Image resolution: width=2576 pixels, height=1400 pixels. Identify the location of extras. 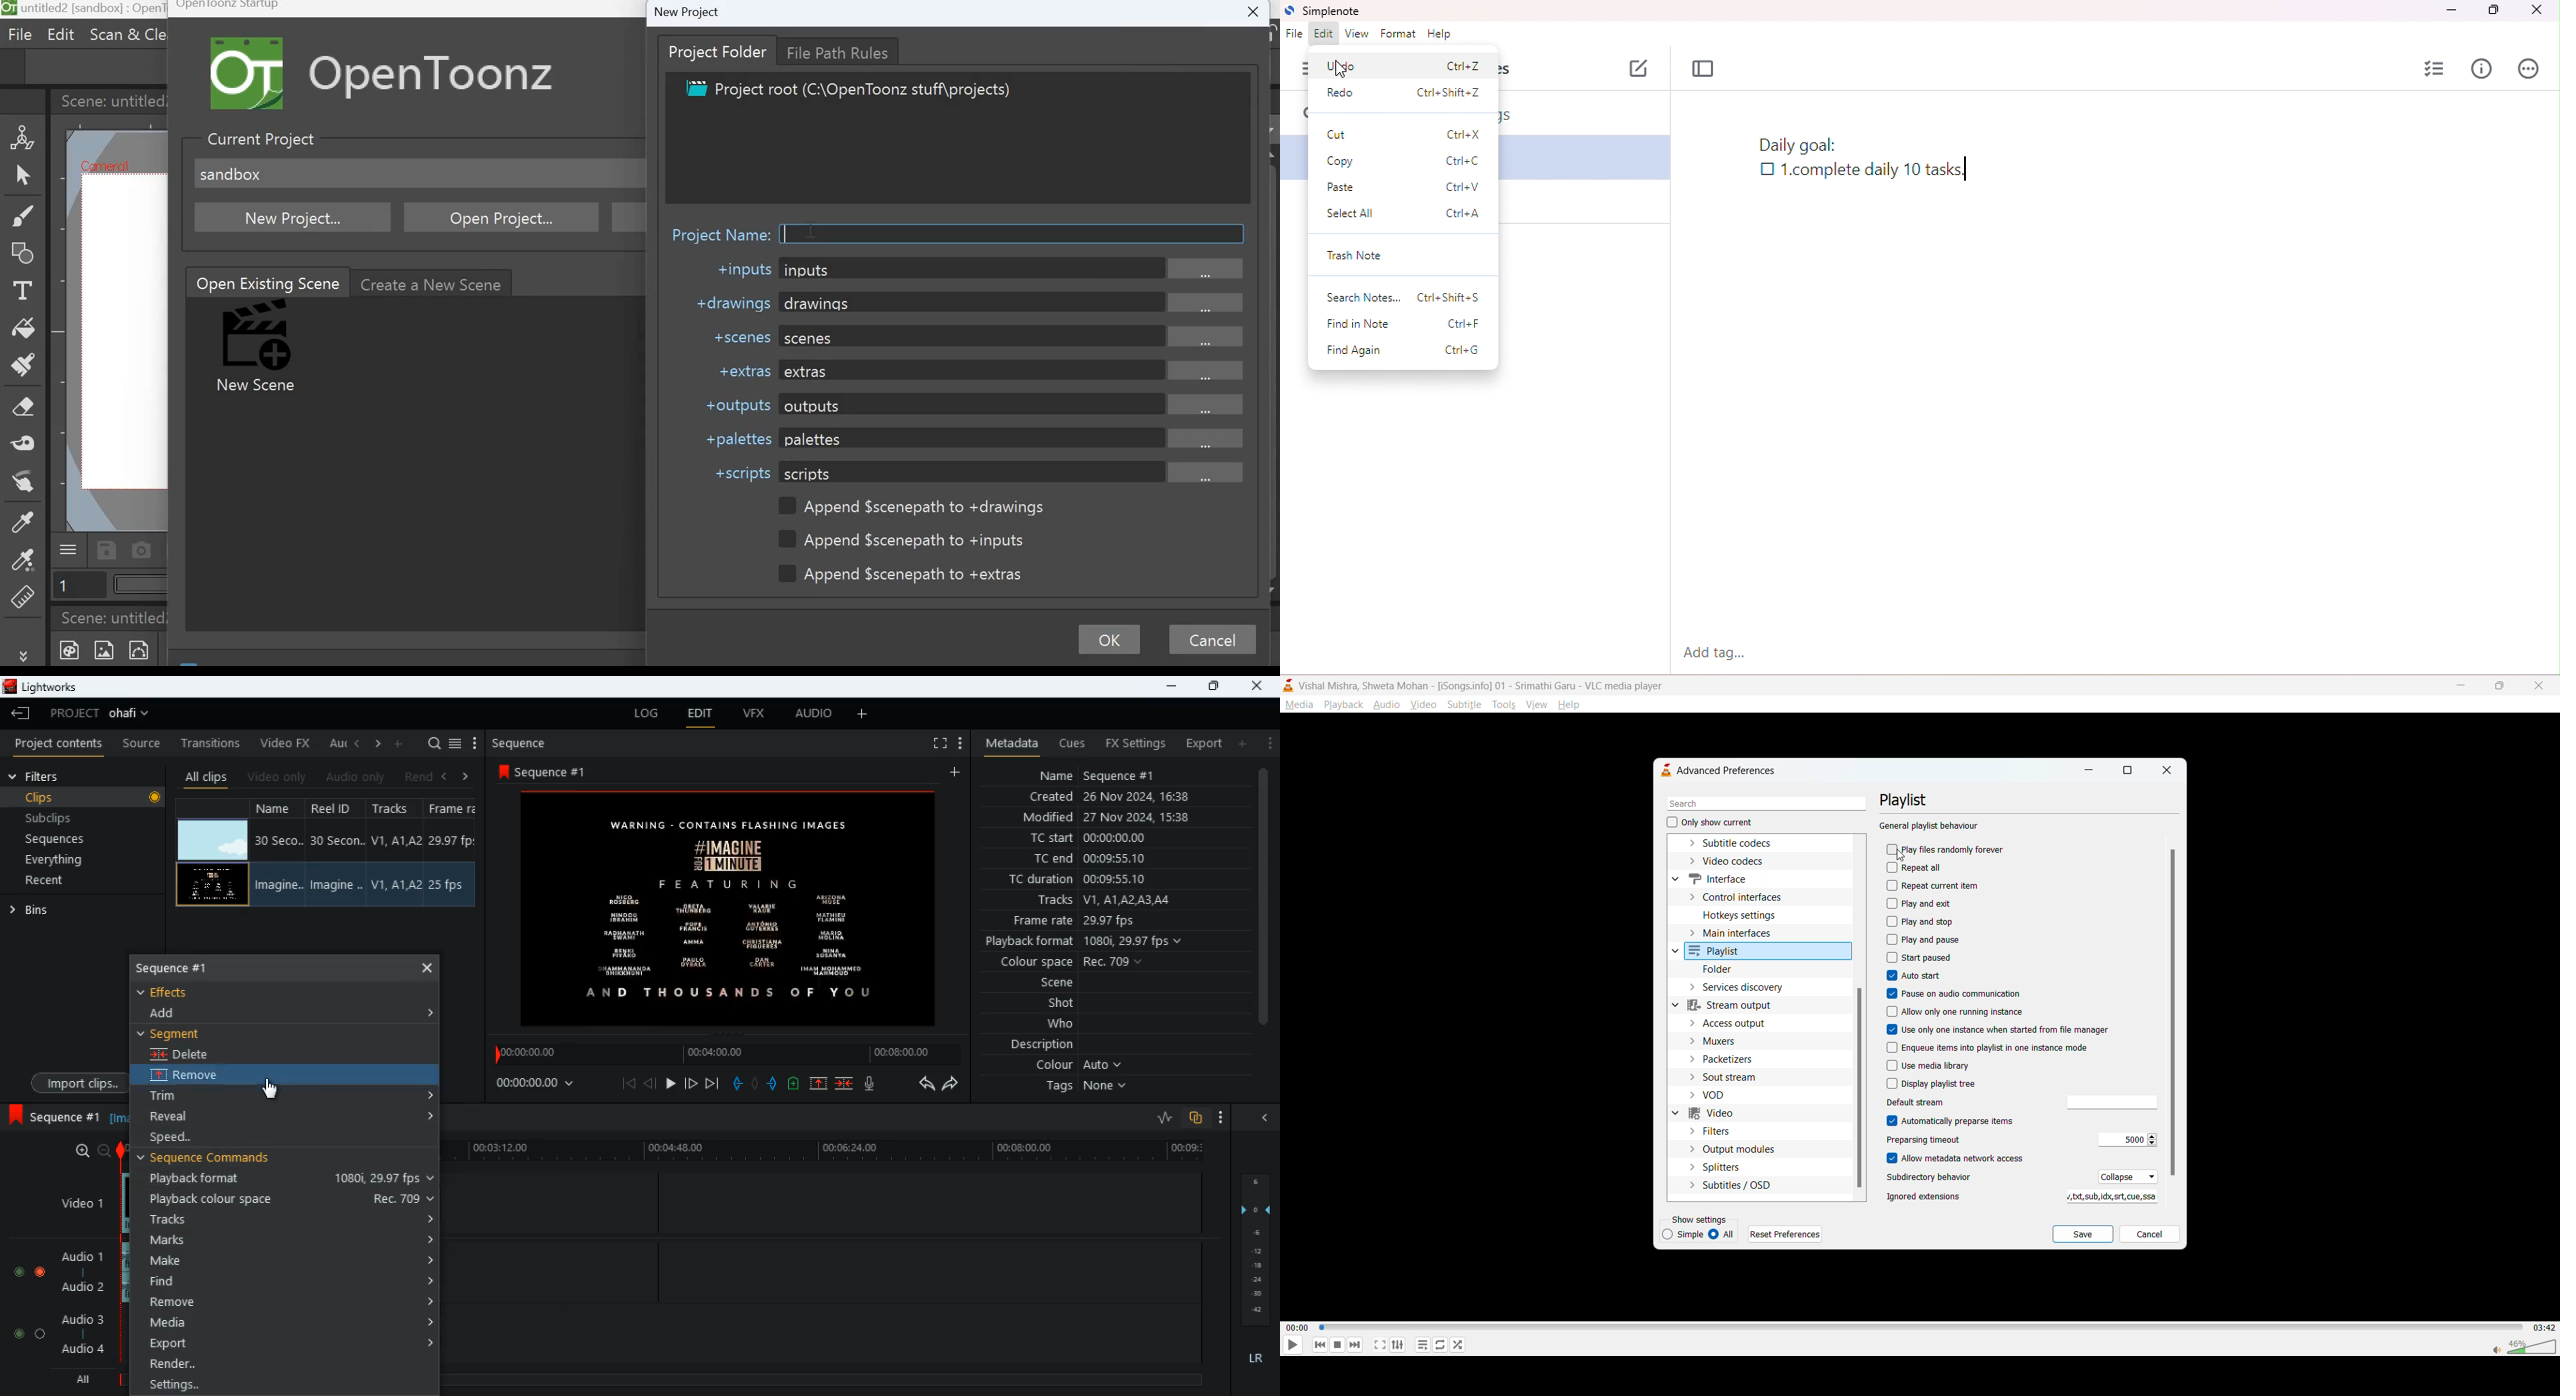
(1012, 371).